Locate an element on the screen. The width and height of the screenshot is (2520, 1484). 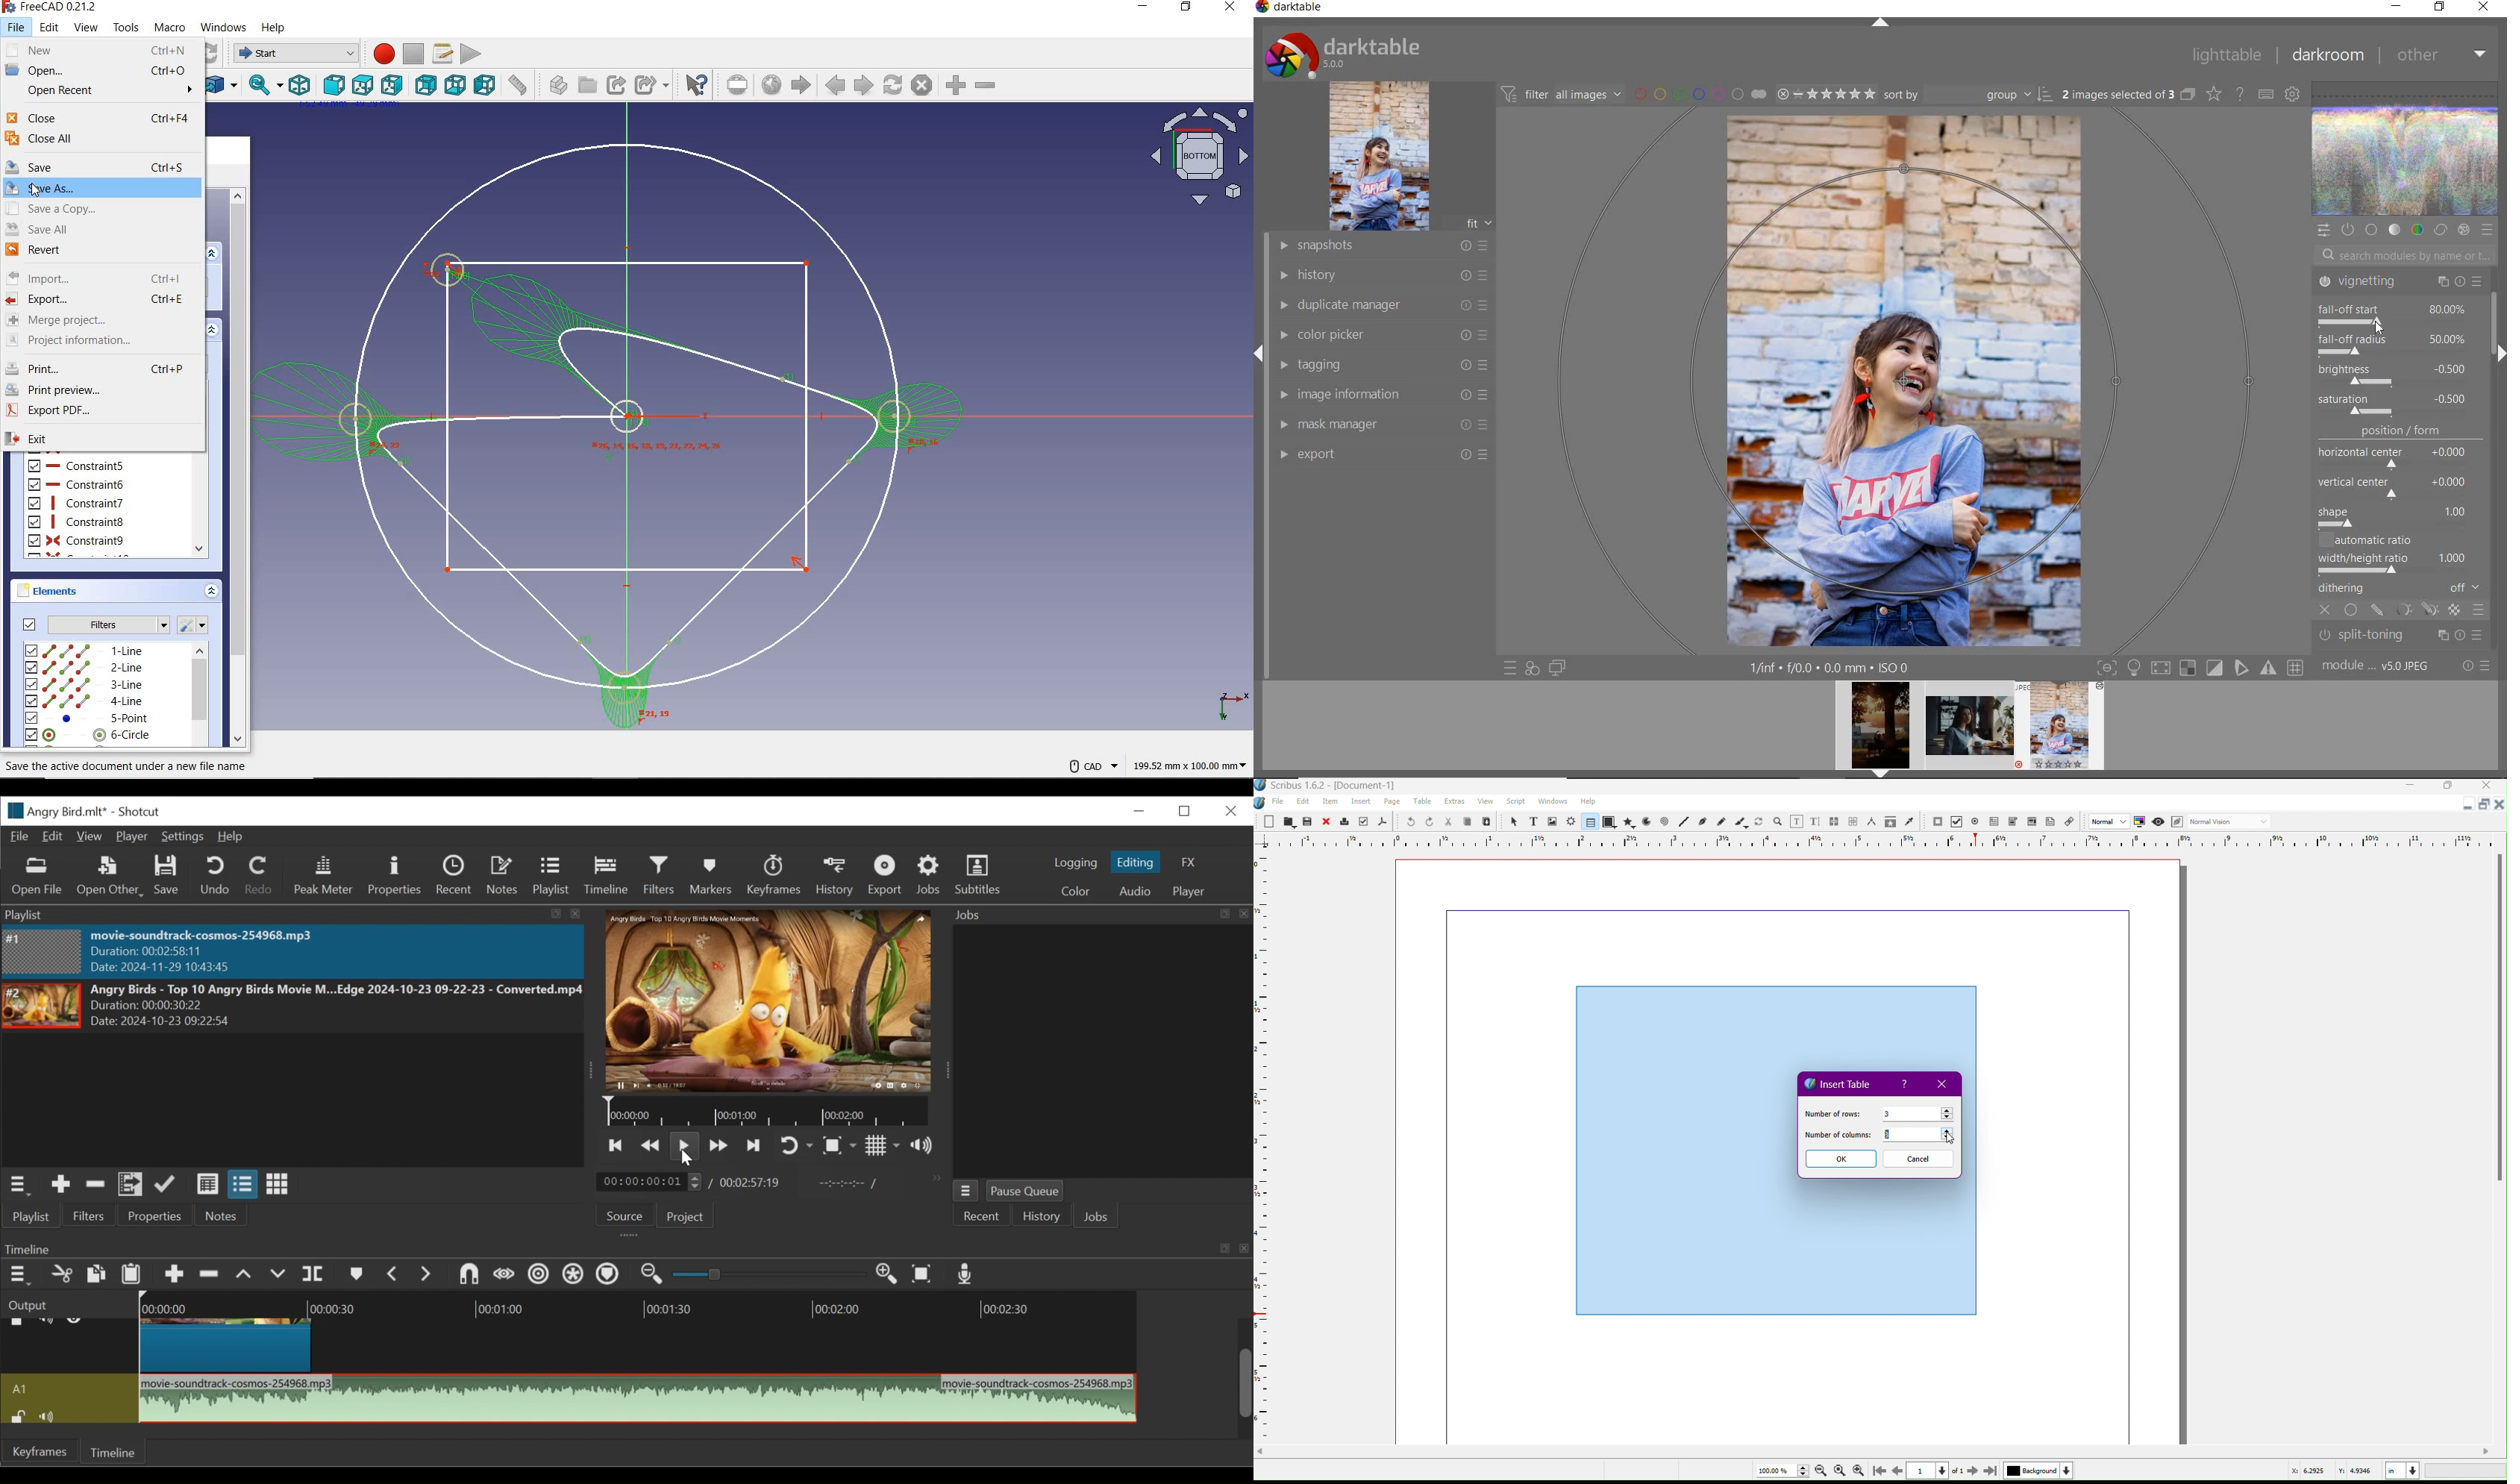
Undo is located at coordinates (1407, 821).